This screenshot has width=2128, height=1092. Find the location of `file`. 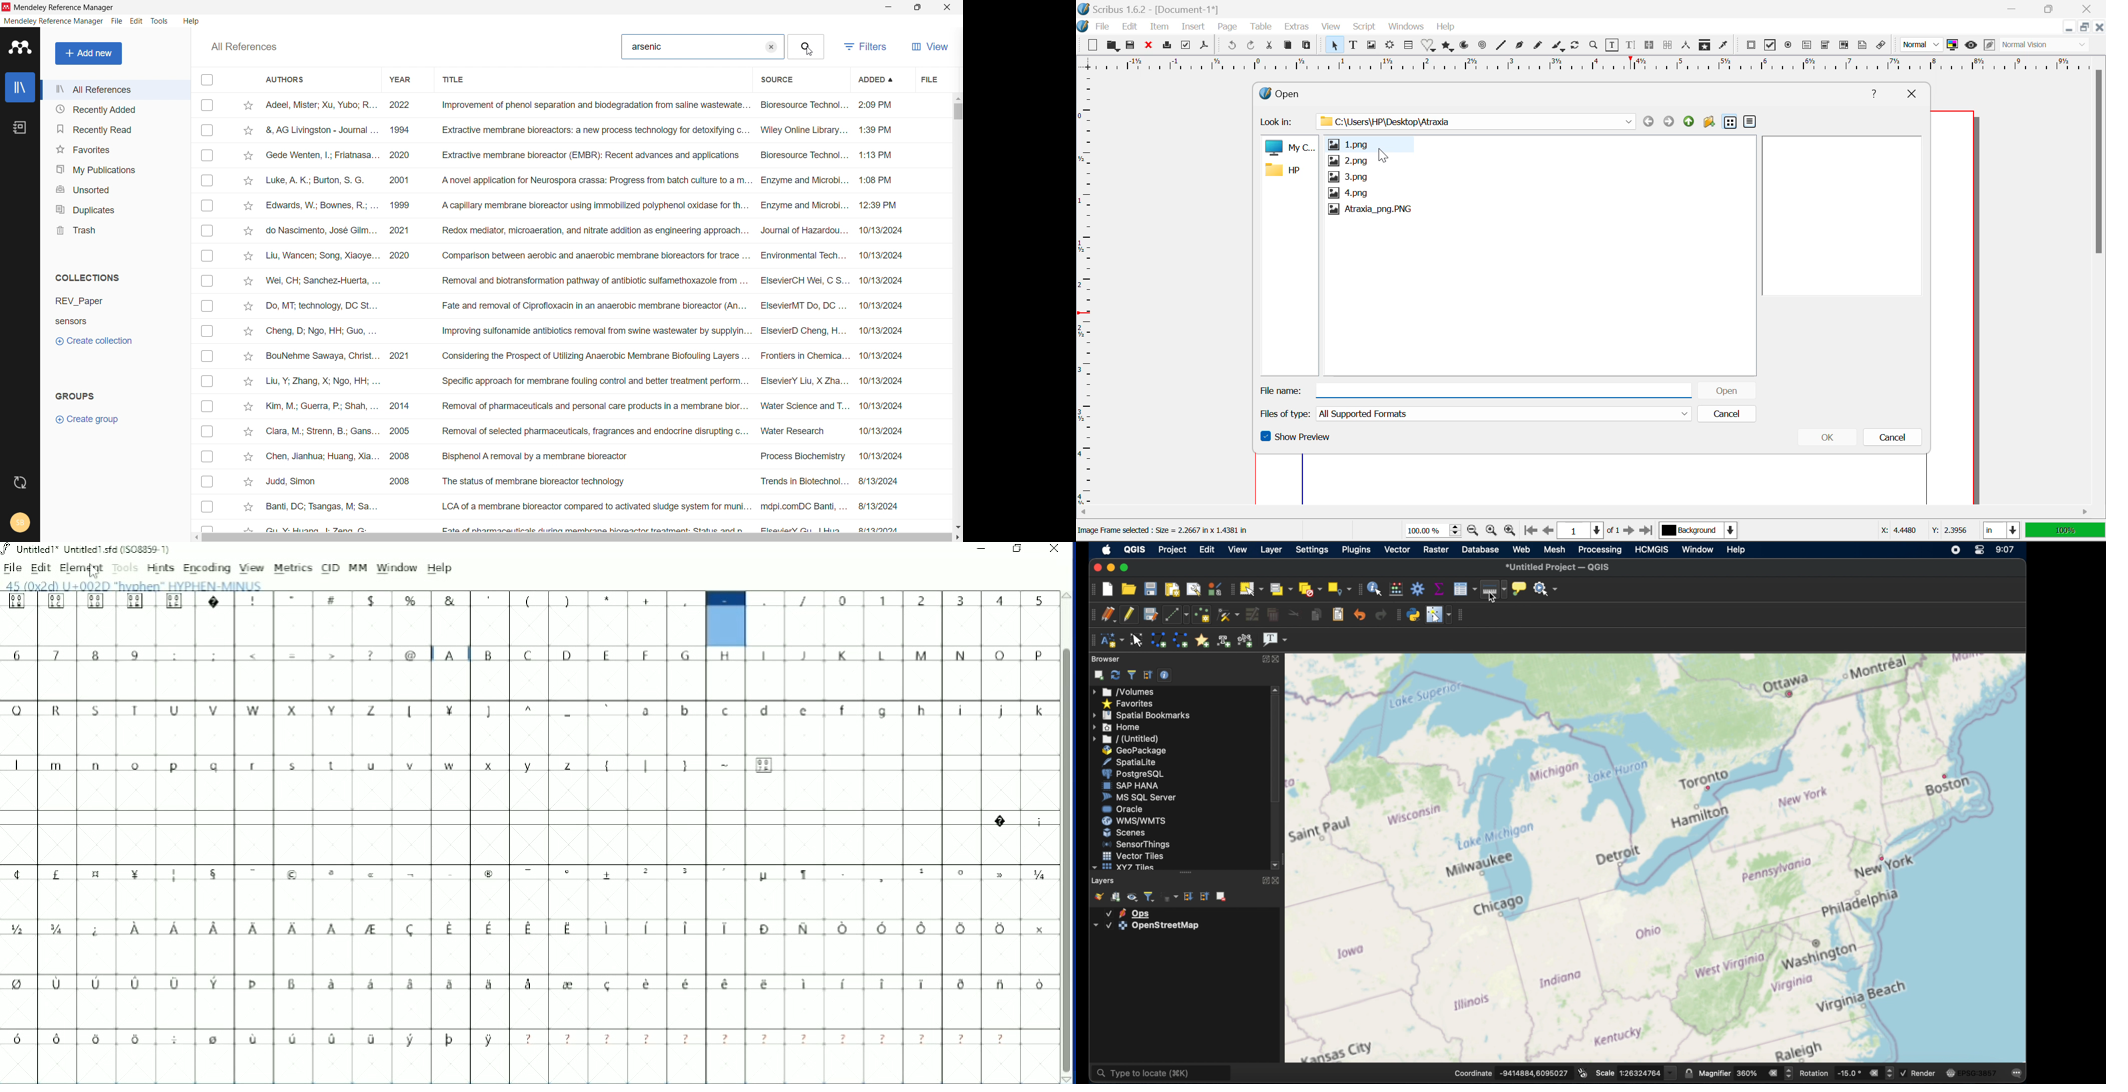

file is located at coordinates (116, 21).